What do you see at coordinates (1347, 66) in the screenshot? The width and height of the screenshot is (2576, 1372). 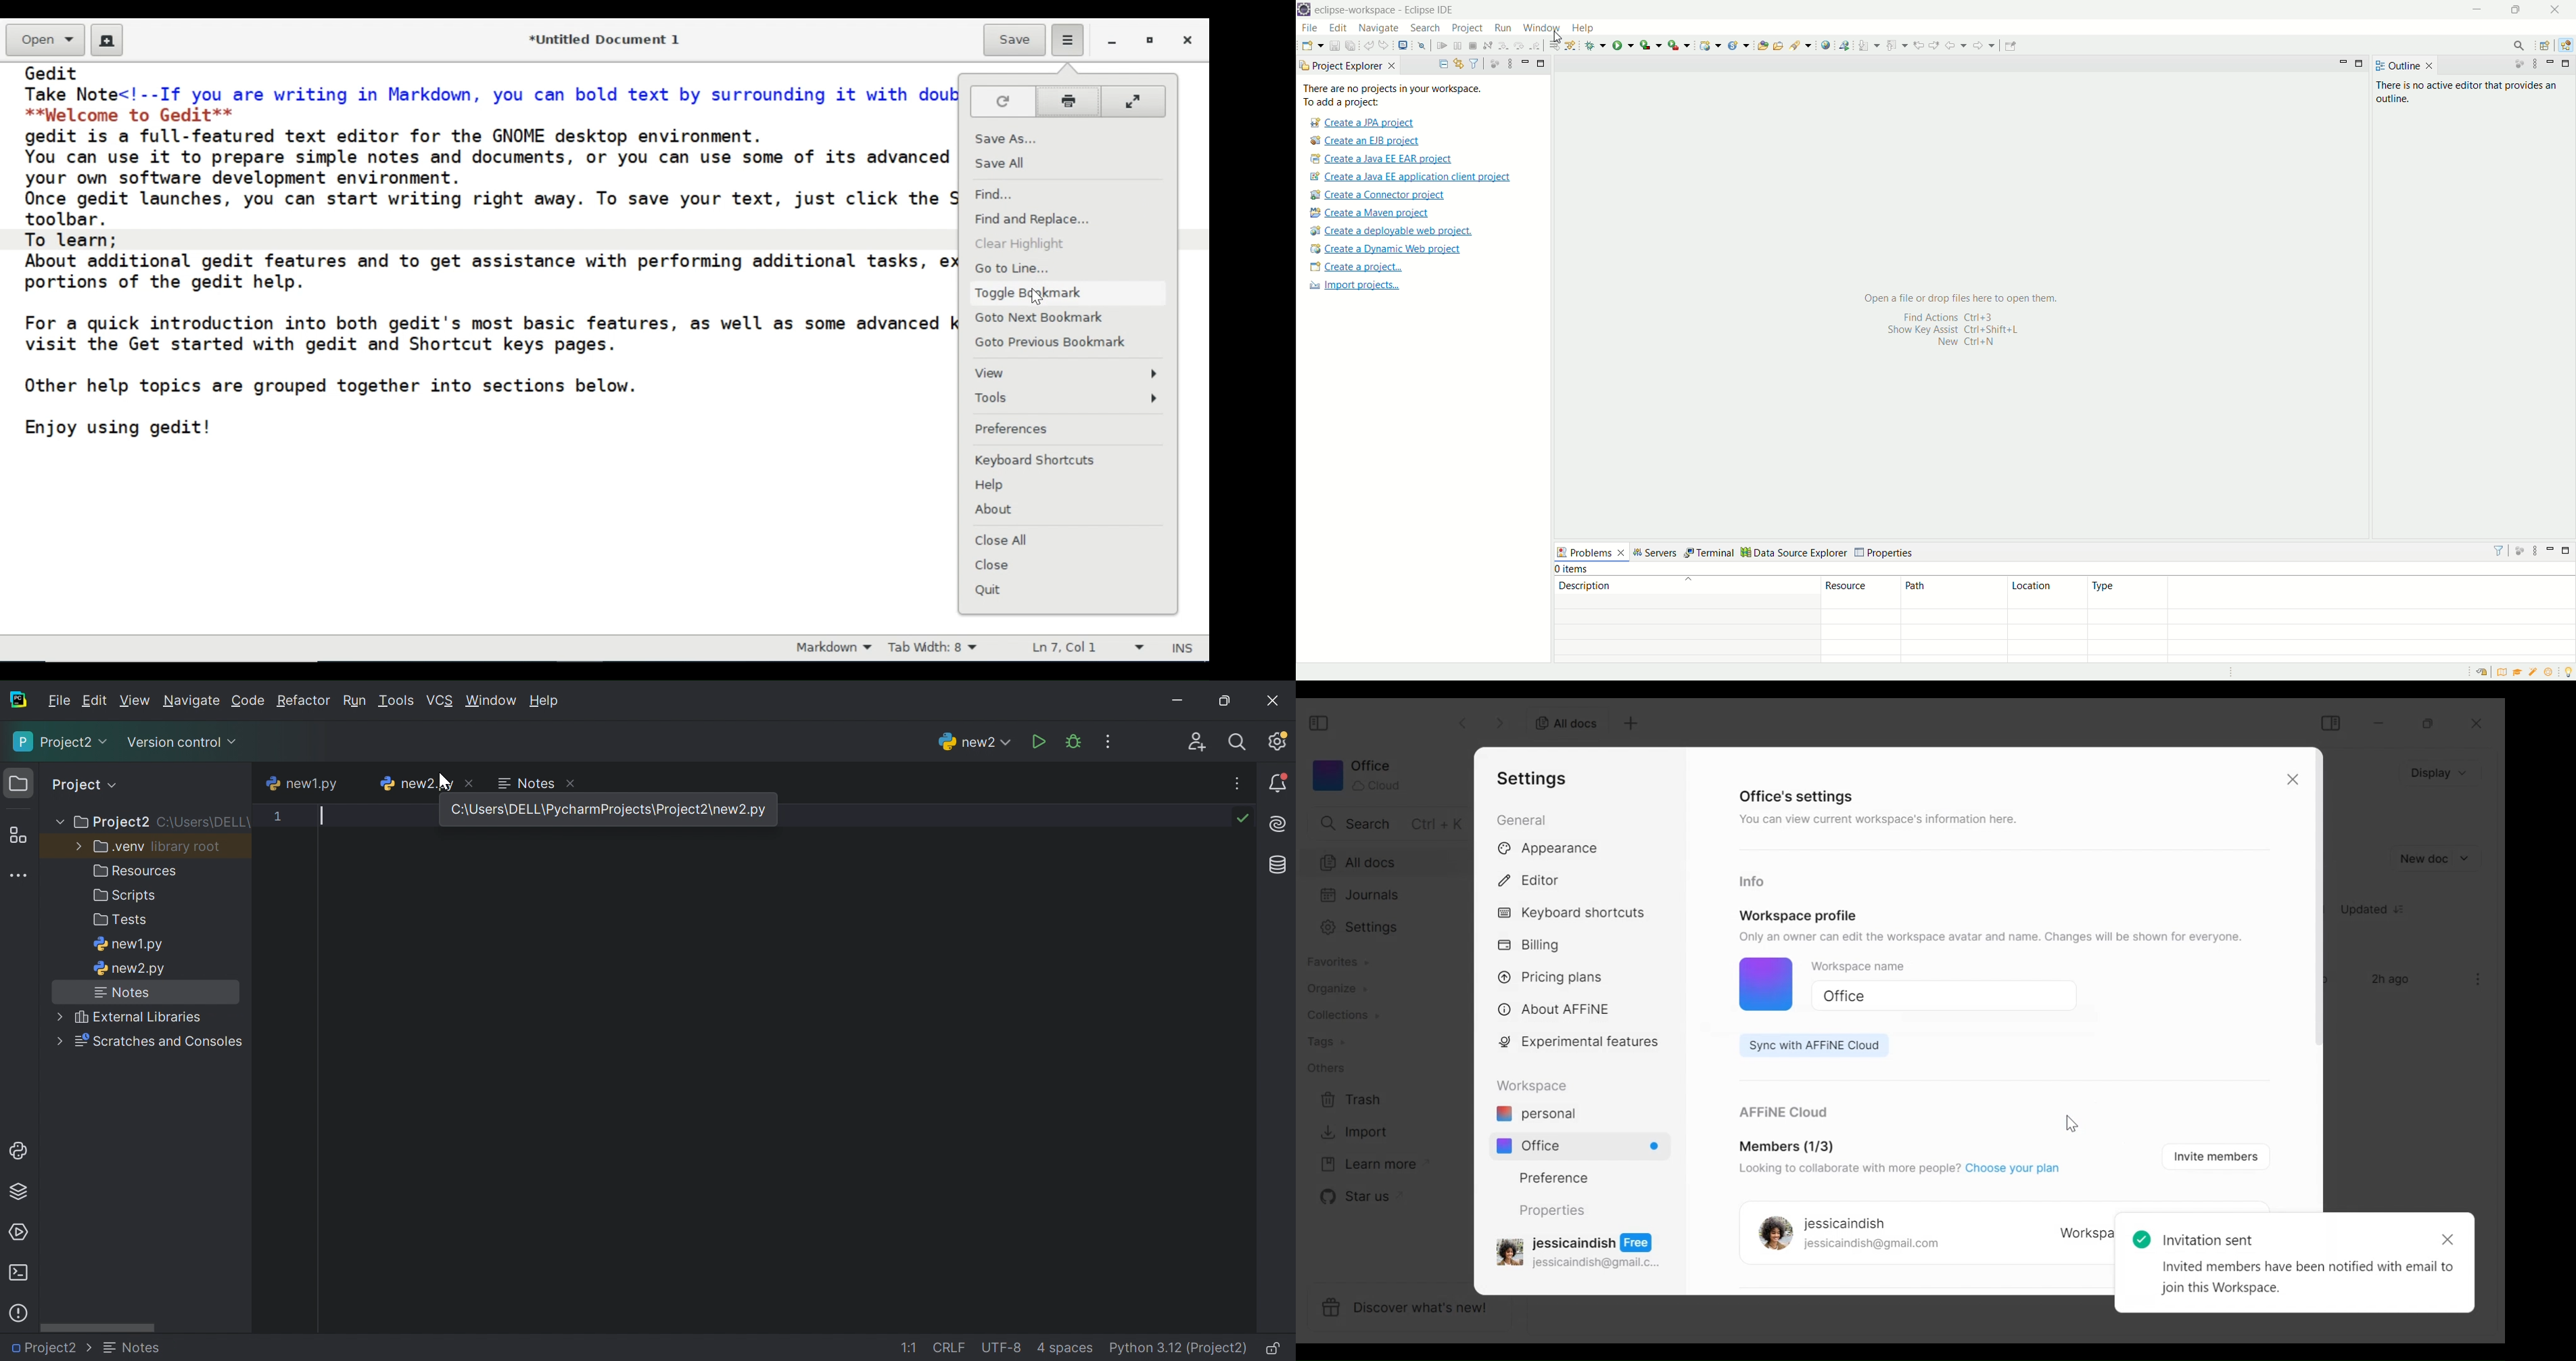 I see `project explorer` at bounding box center [1347, 66].